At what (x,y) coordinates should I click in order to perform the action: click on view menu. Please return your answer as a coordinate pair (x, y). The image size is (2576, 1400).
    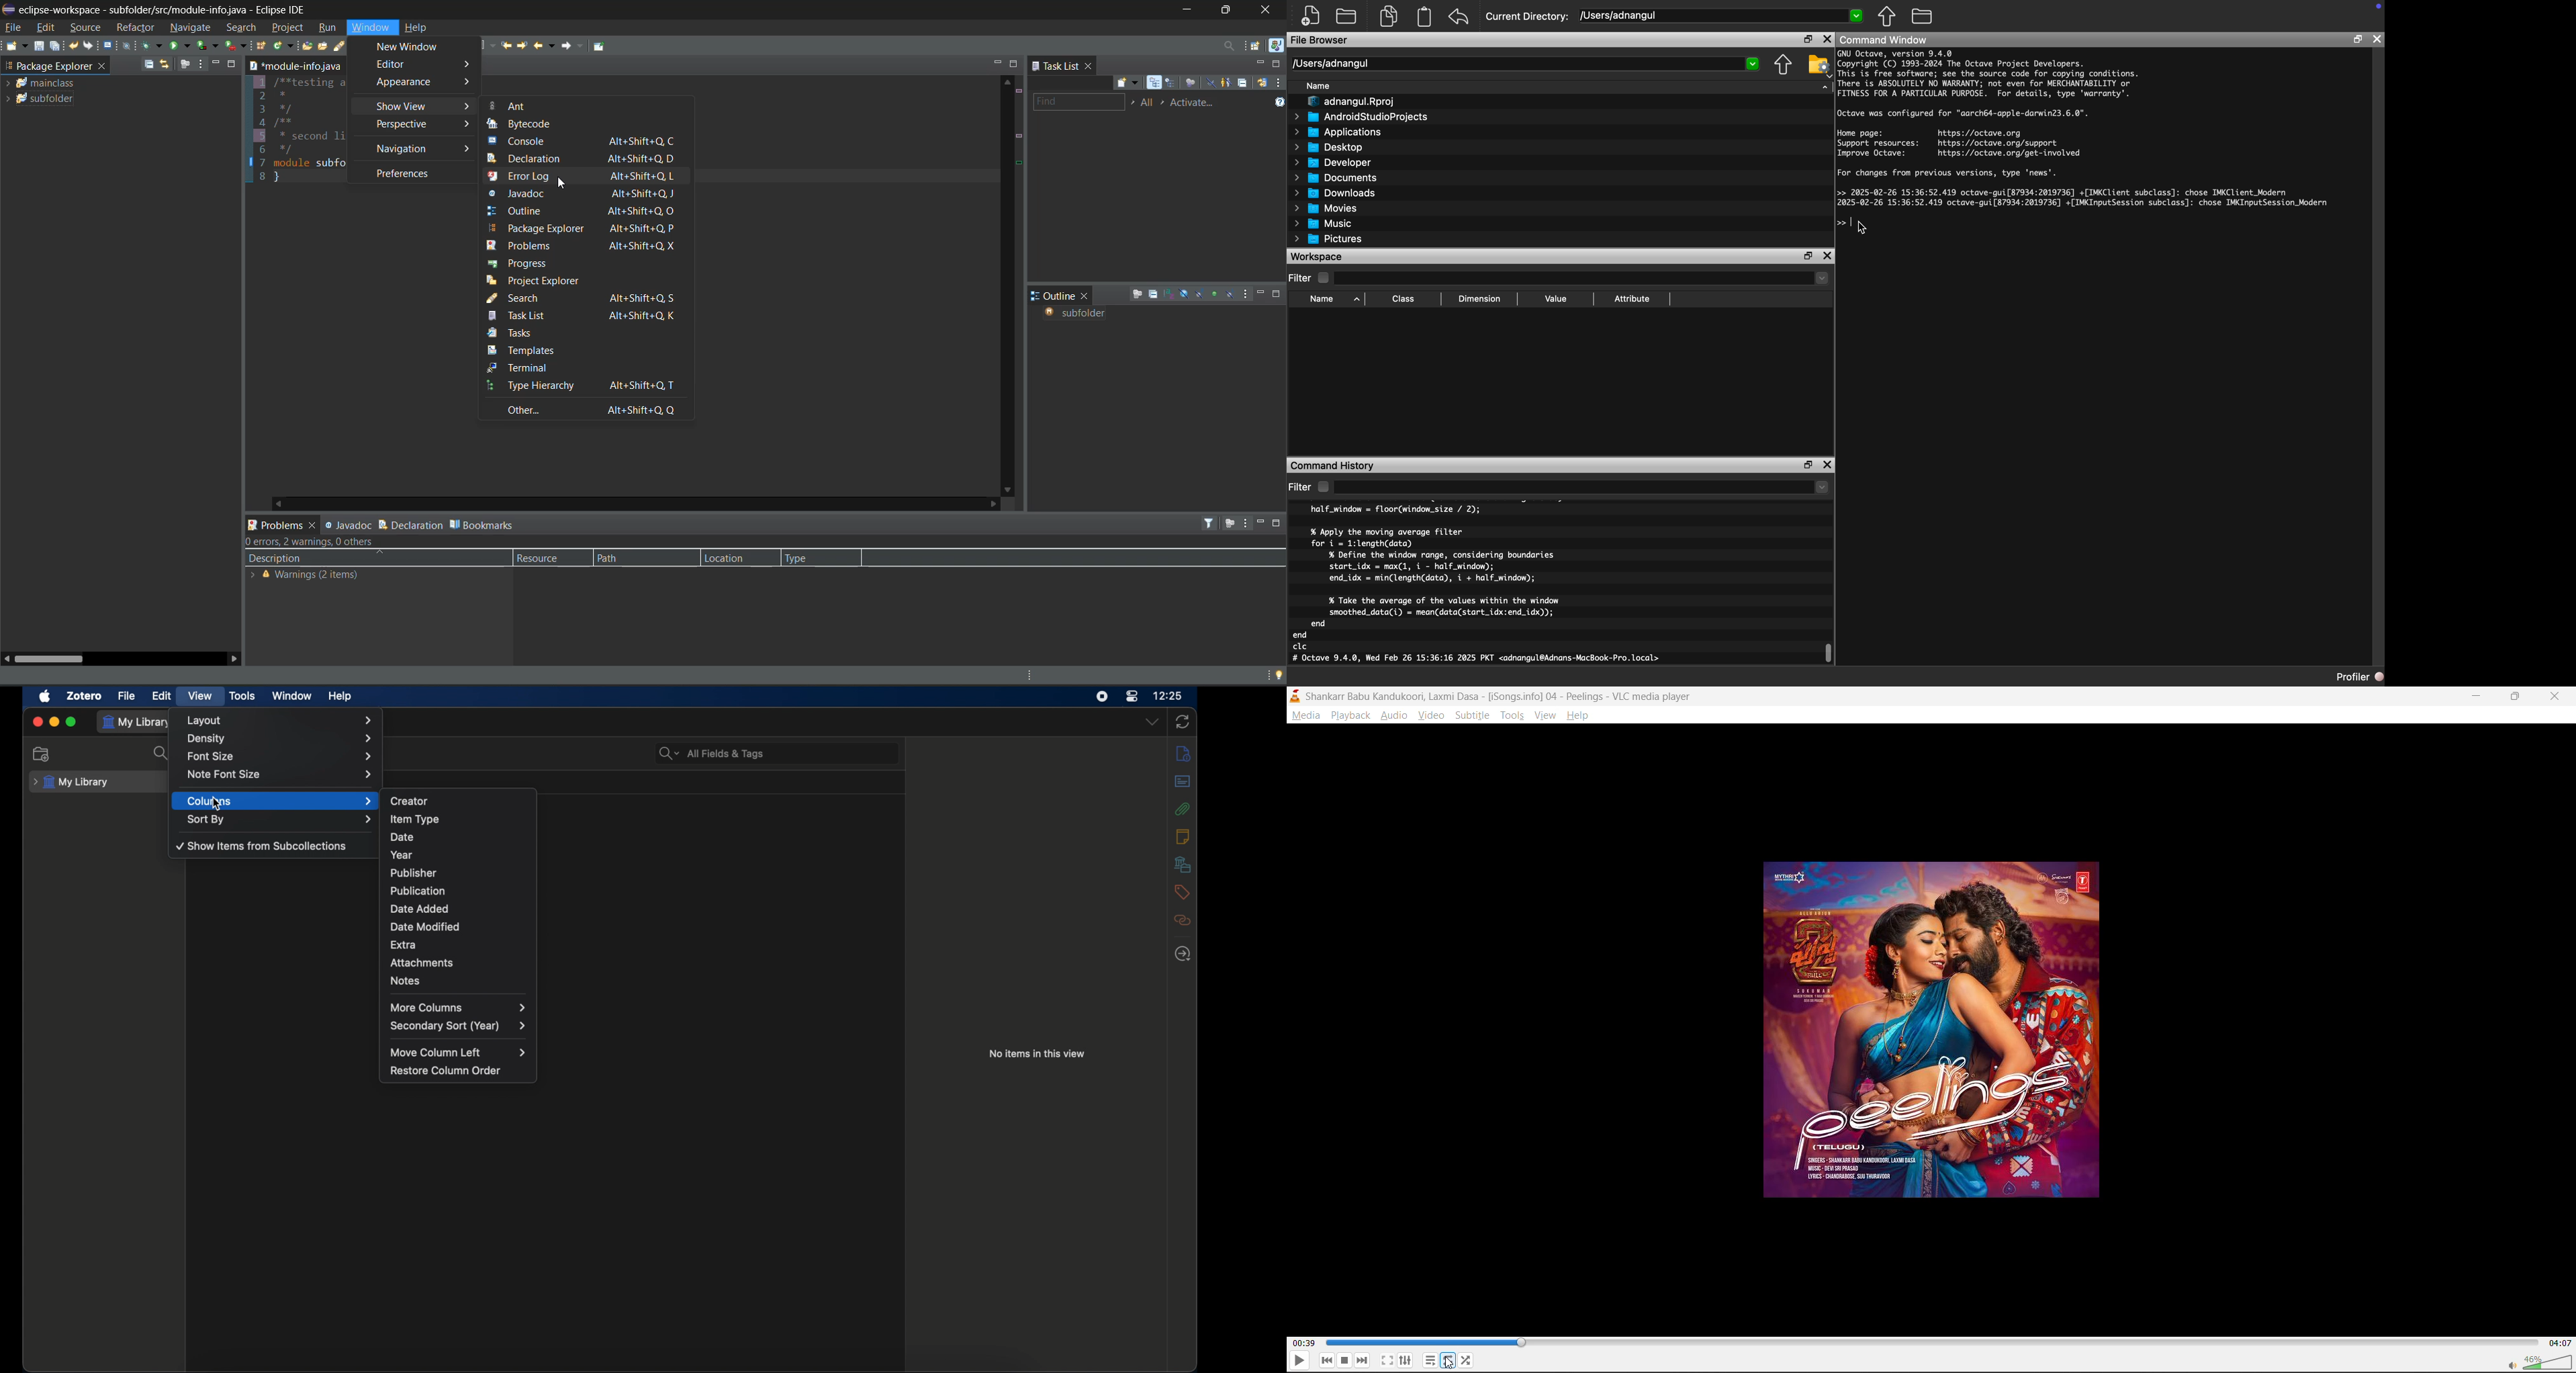
    Looking at the image, I should click on (1245, 522).